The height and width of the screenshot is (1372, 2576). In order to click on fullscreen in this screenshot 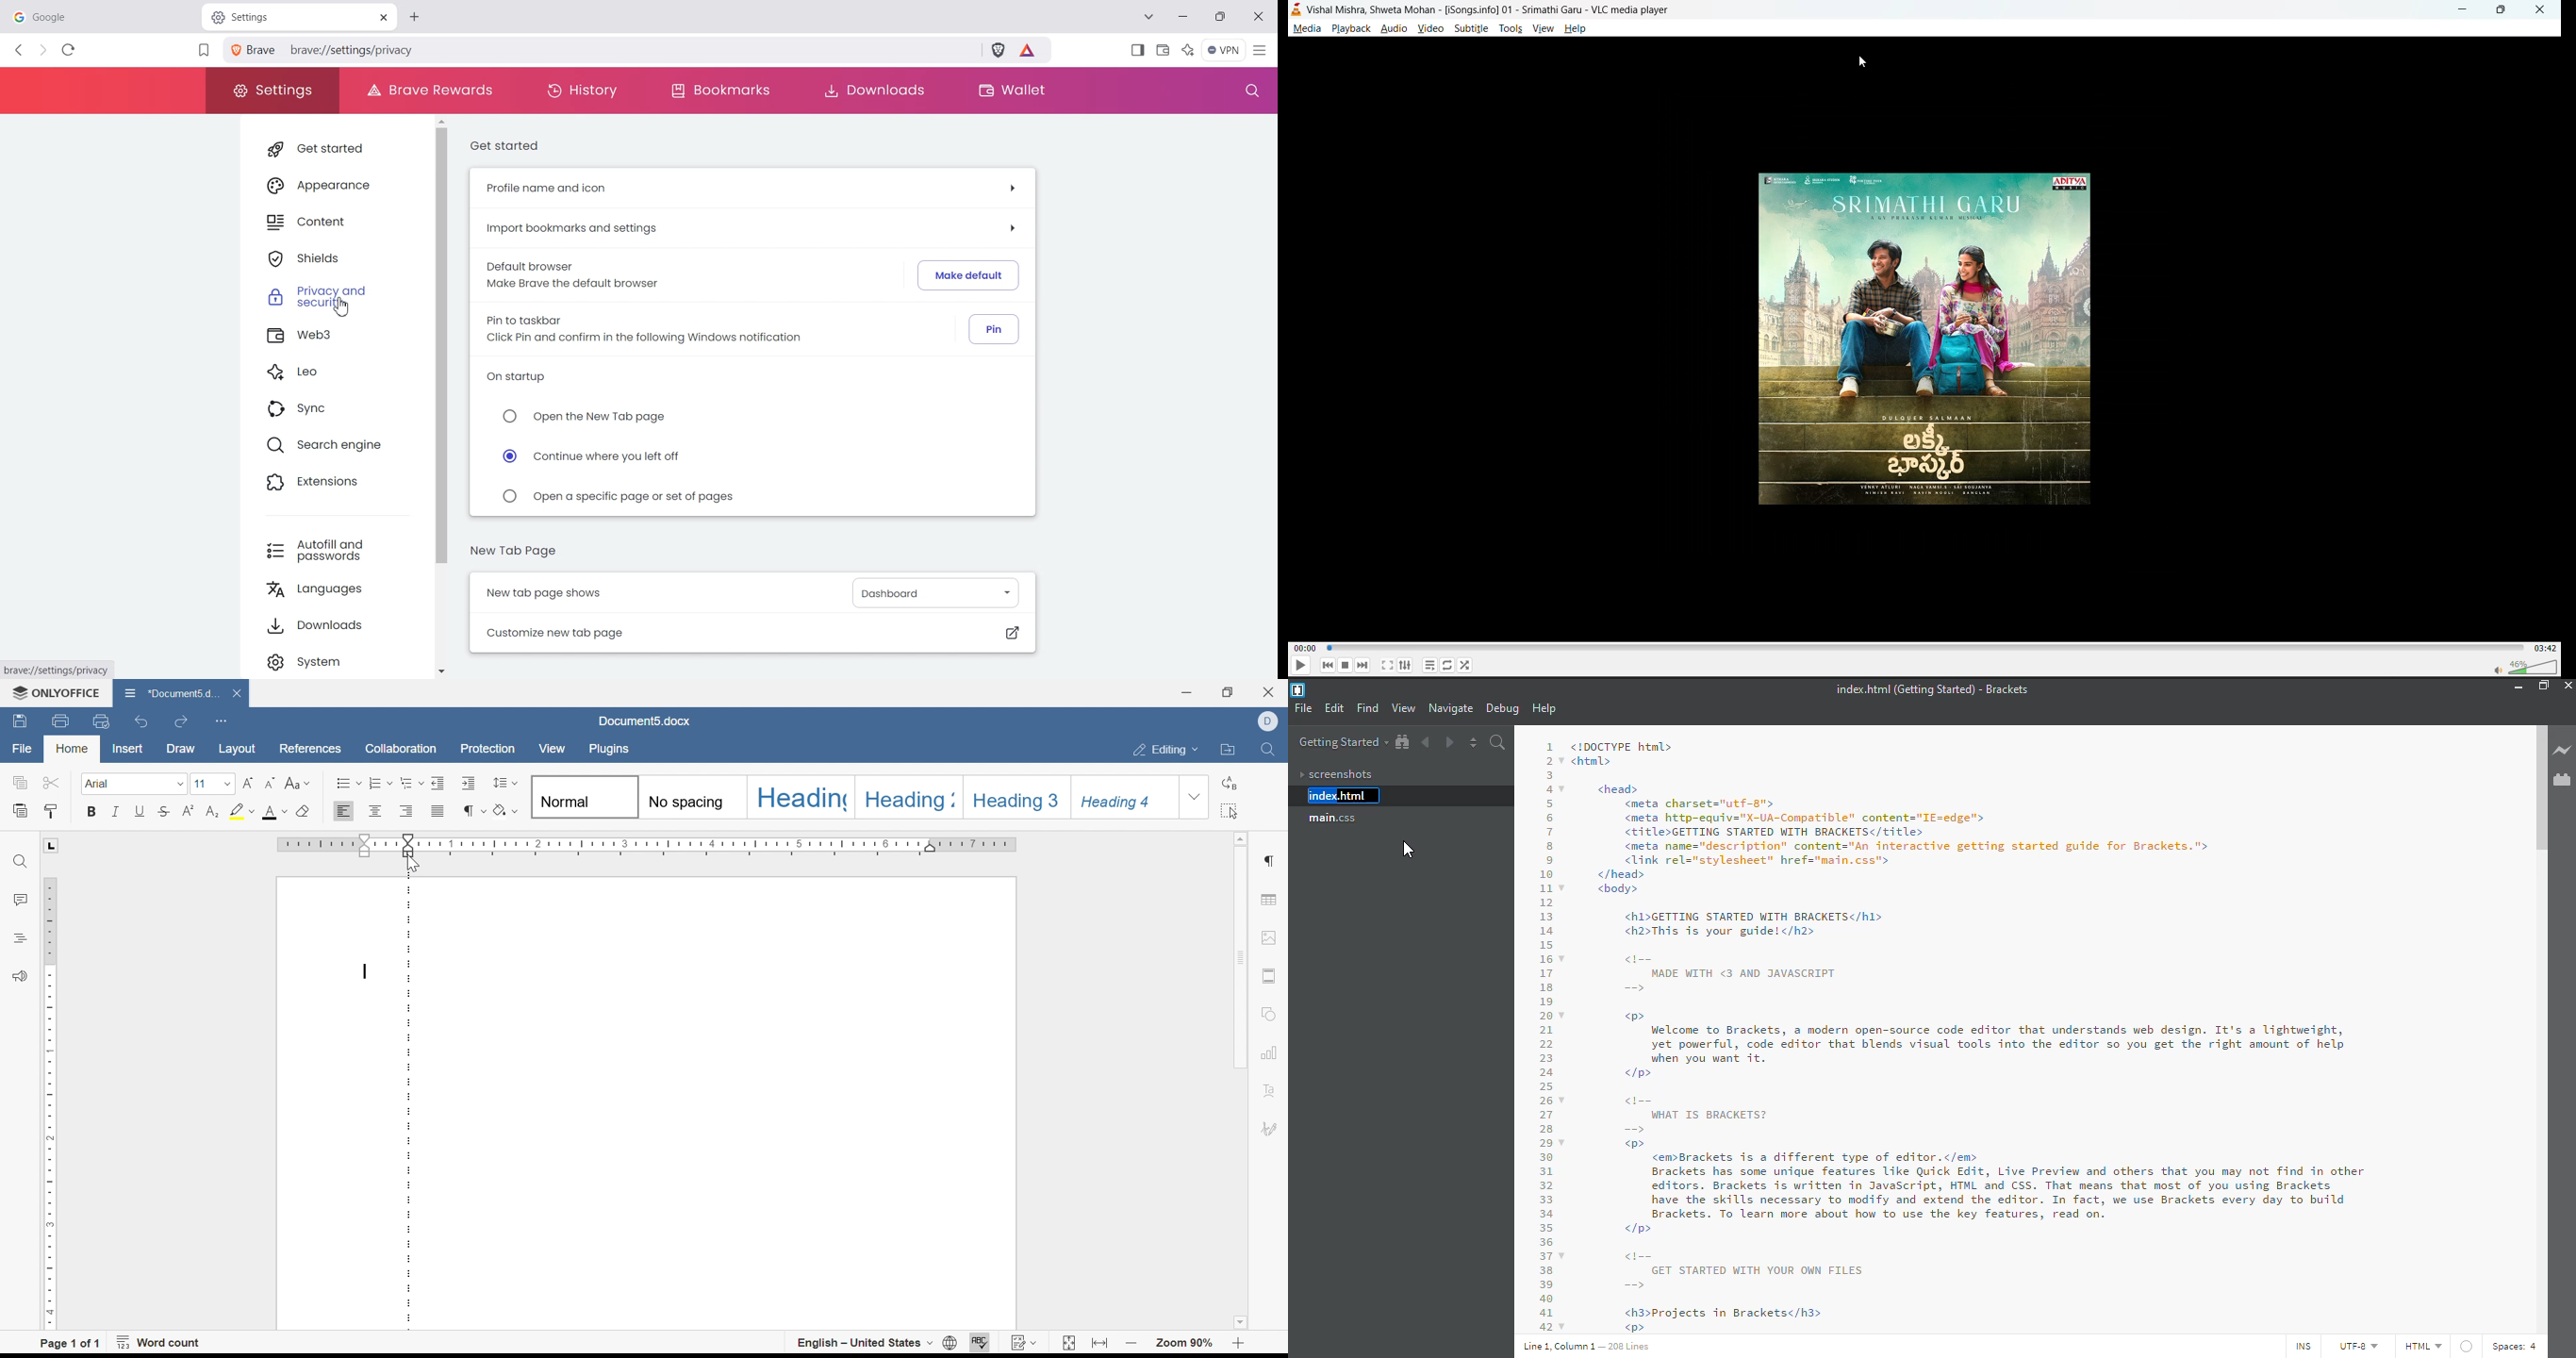, I will do `click(1385, 665)`.